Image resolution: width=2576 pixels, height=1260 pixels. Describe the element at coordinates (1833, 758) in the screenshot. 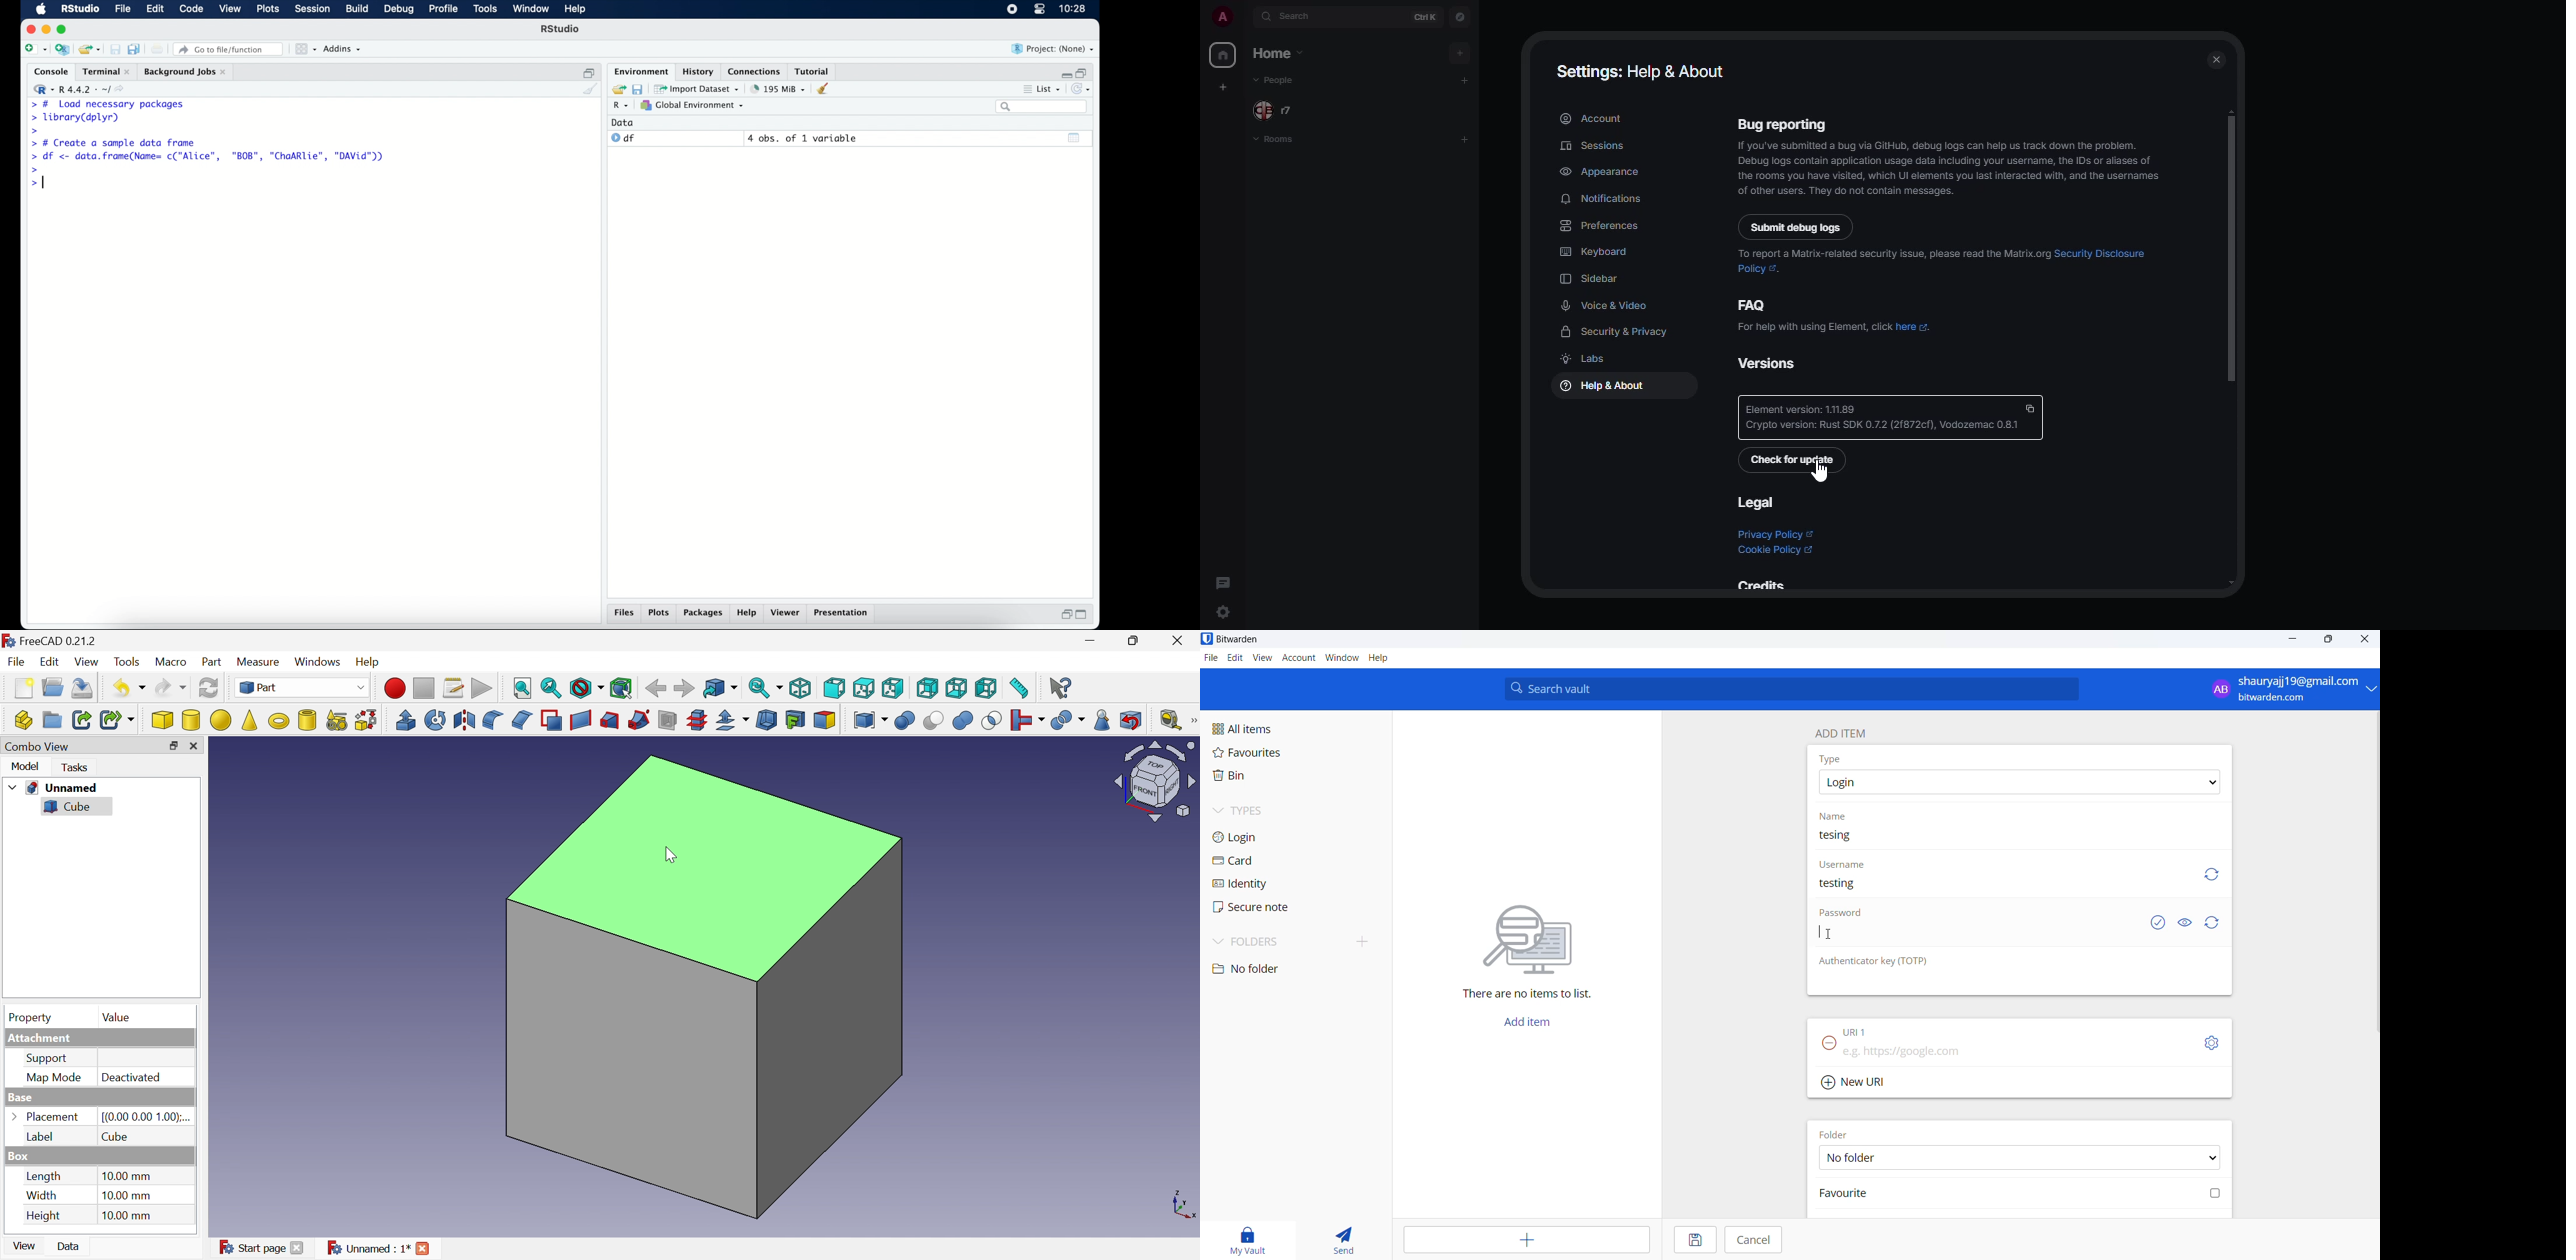

I see `Type` at that location.